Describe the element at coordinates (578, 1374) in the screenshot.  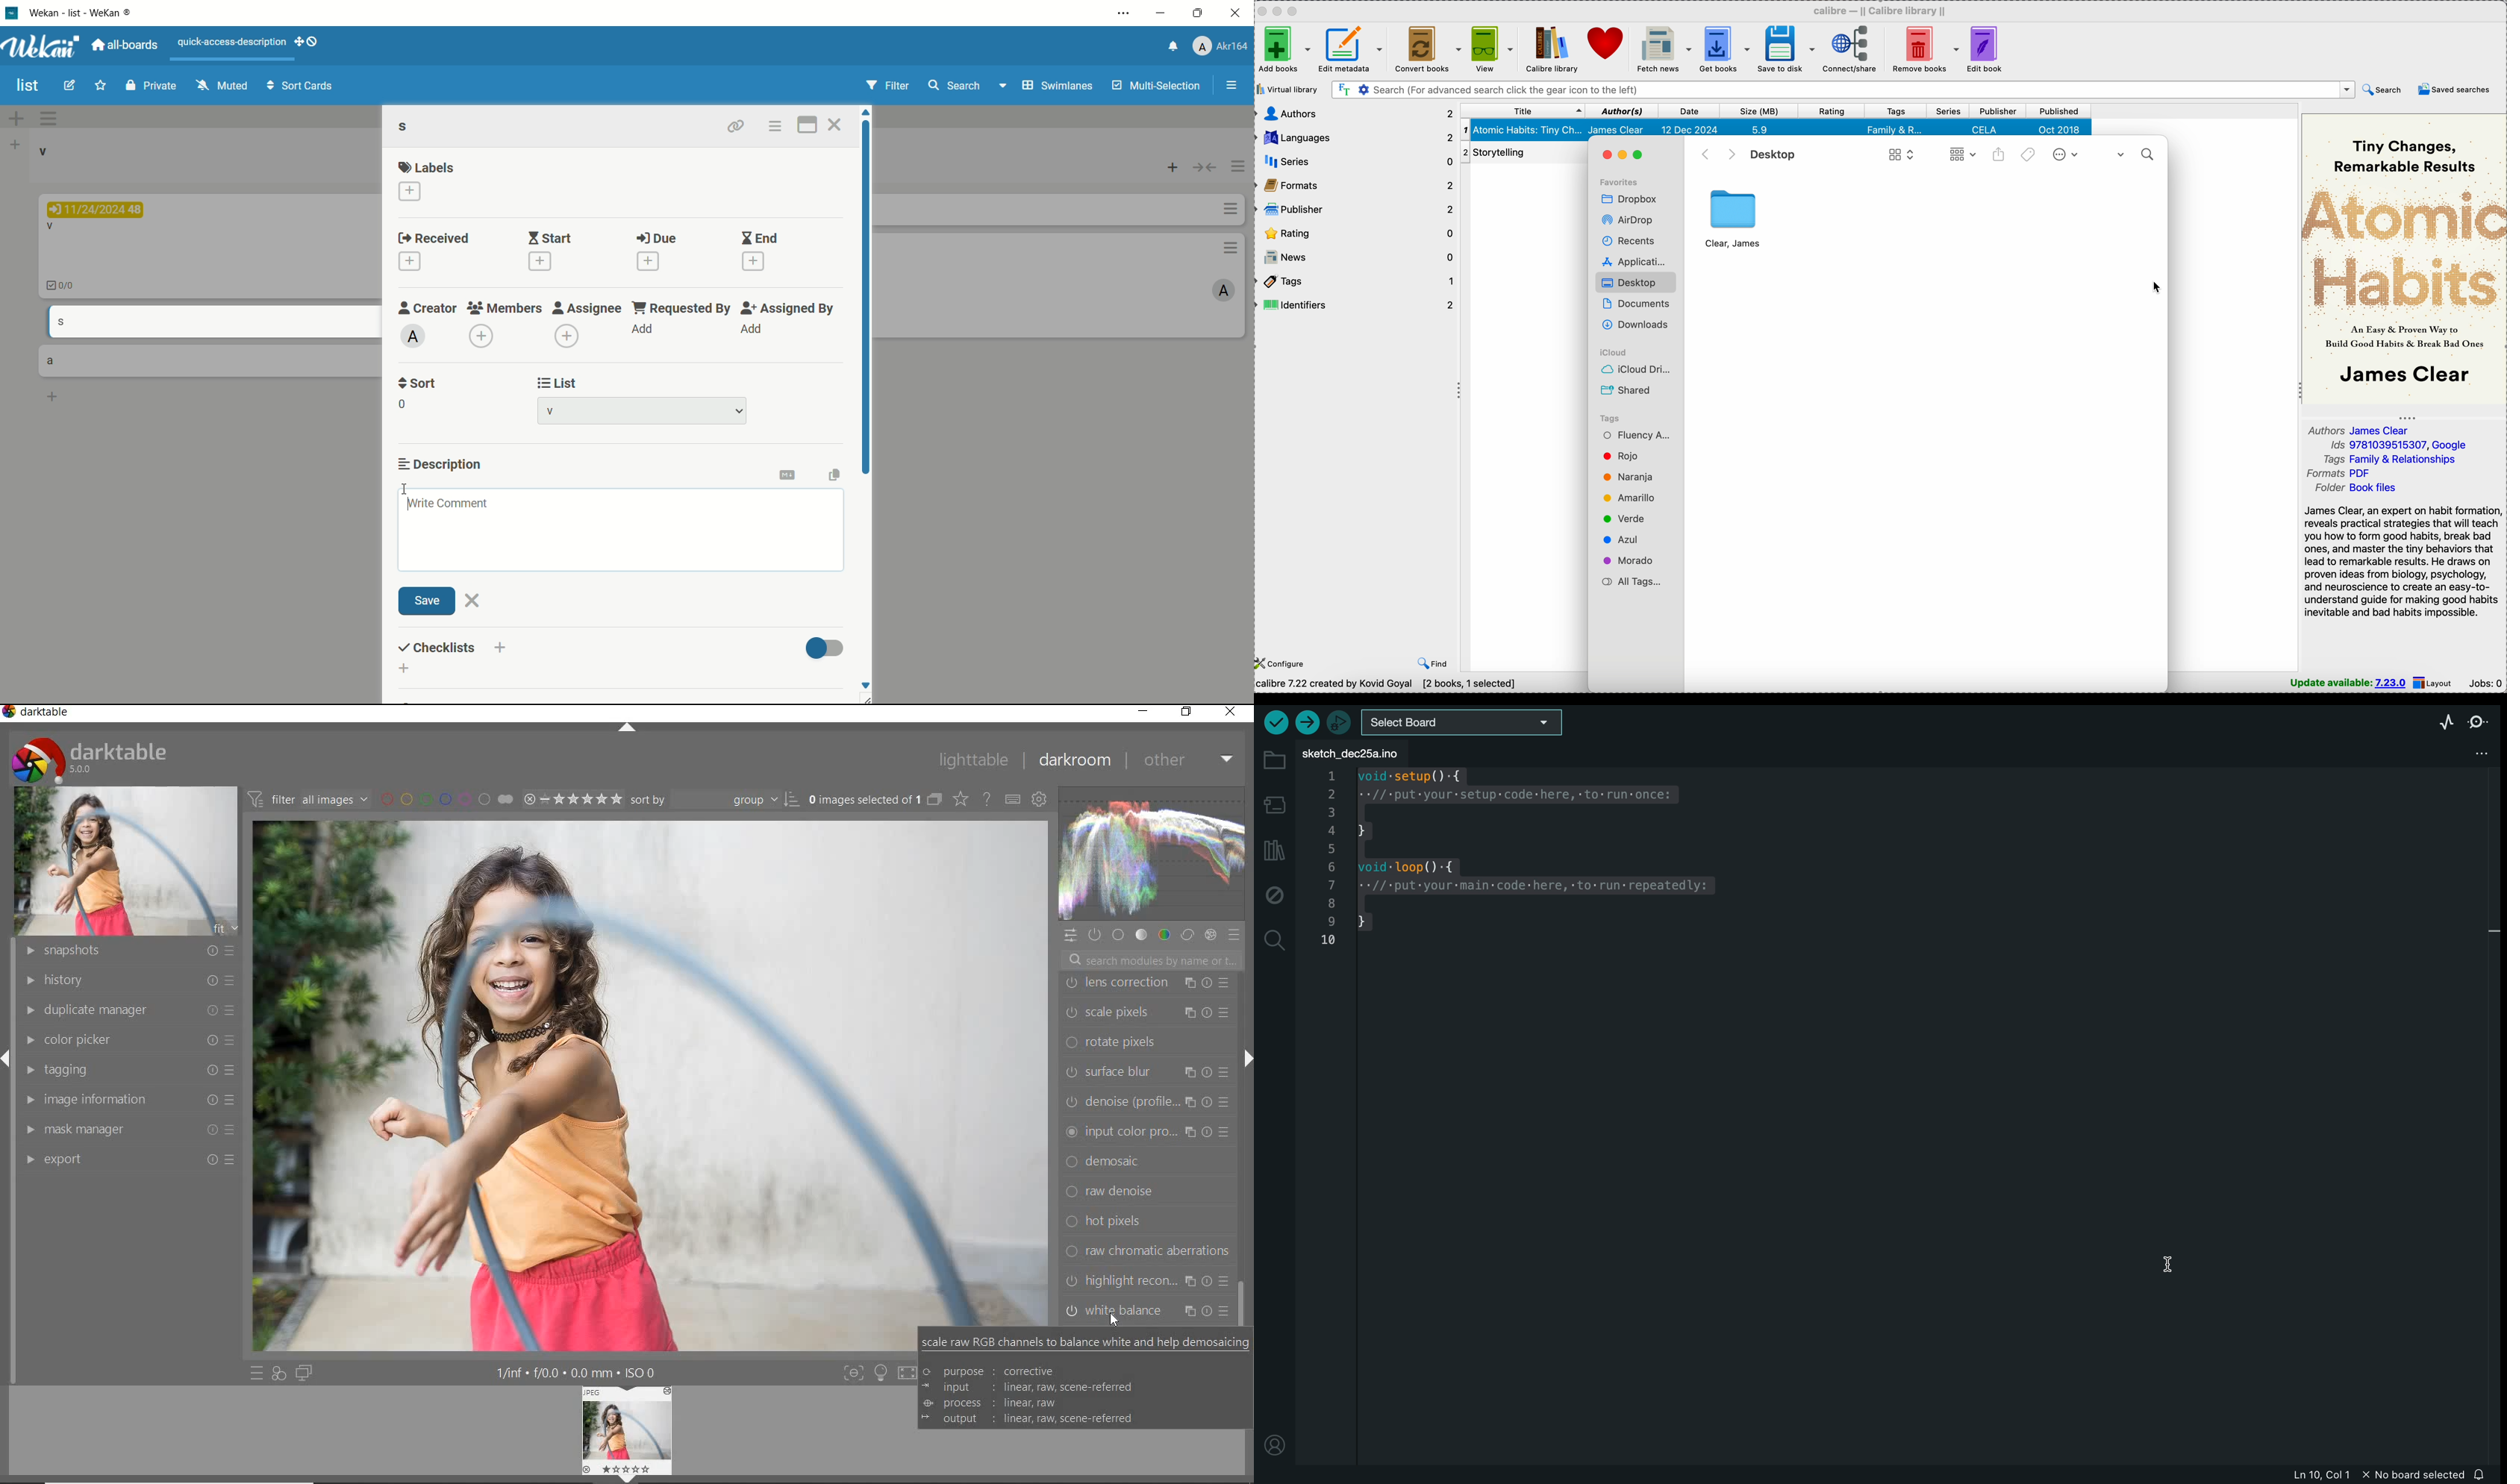
I see `other interface details` at that location.